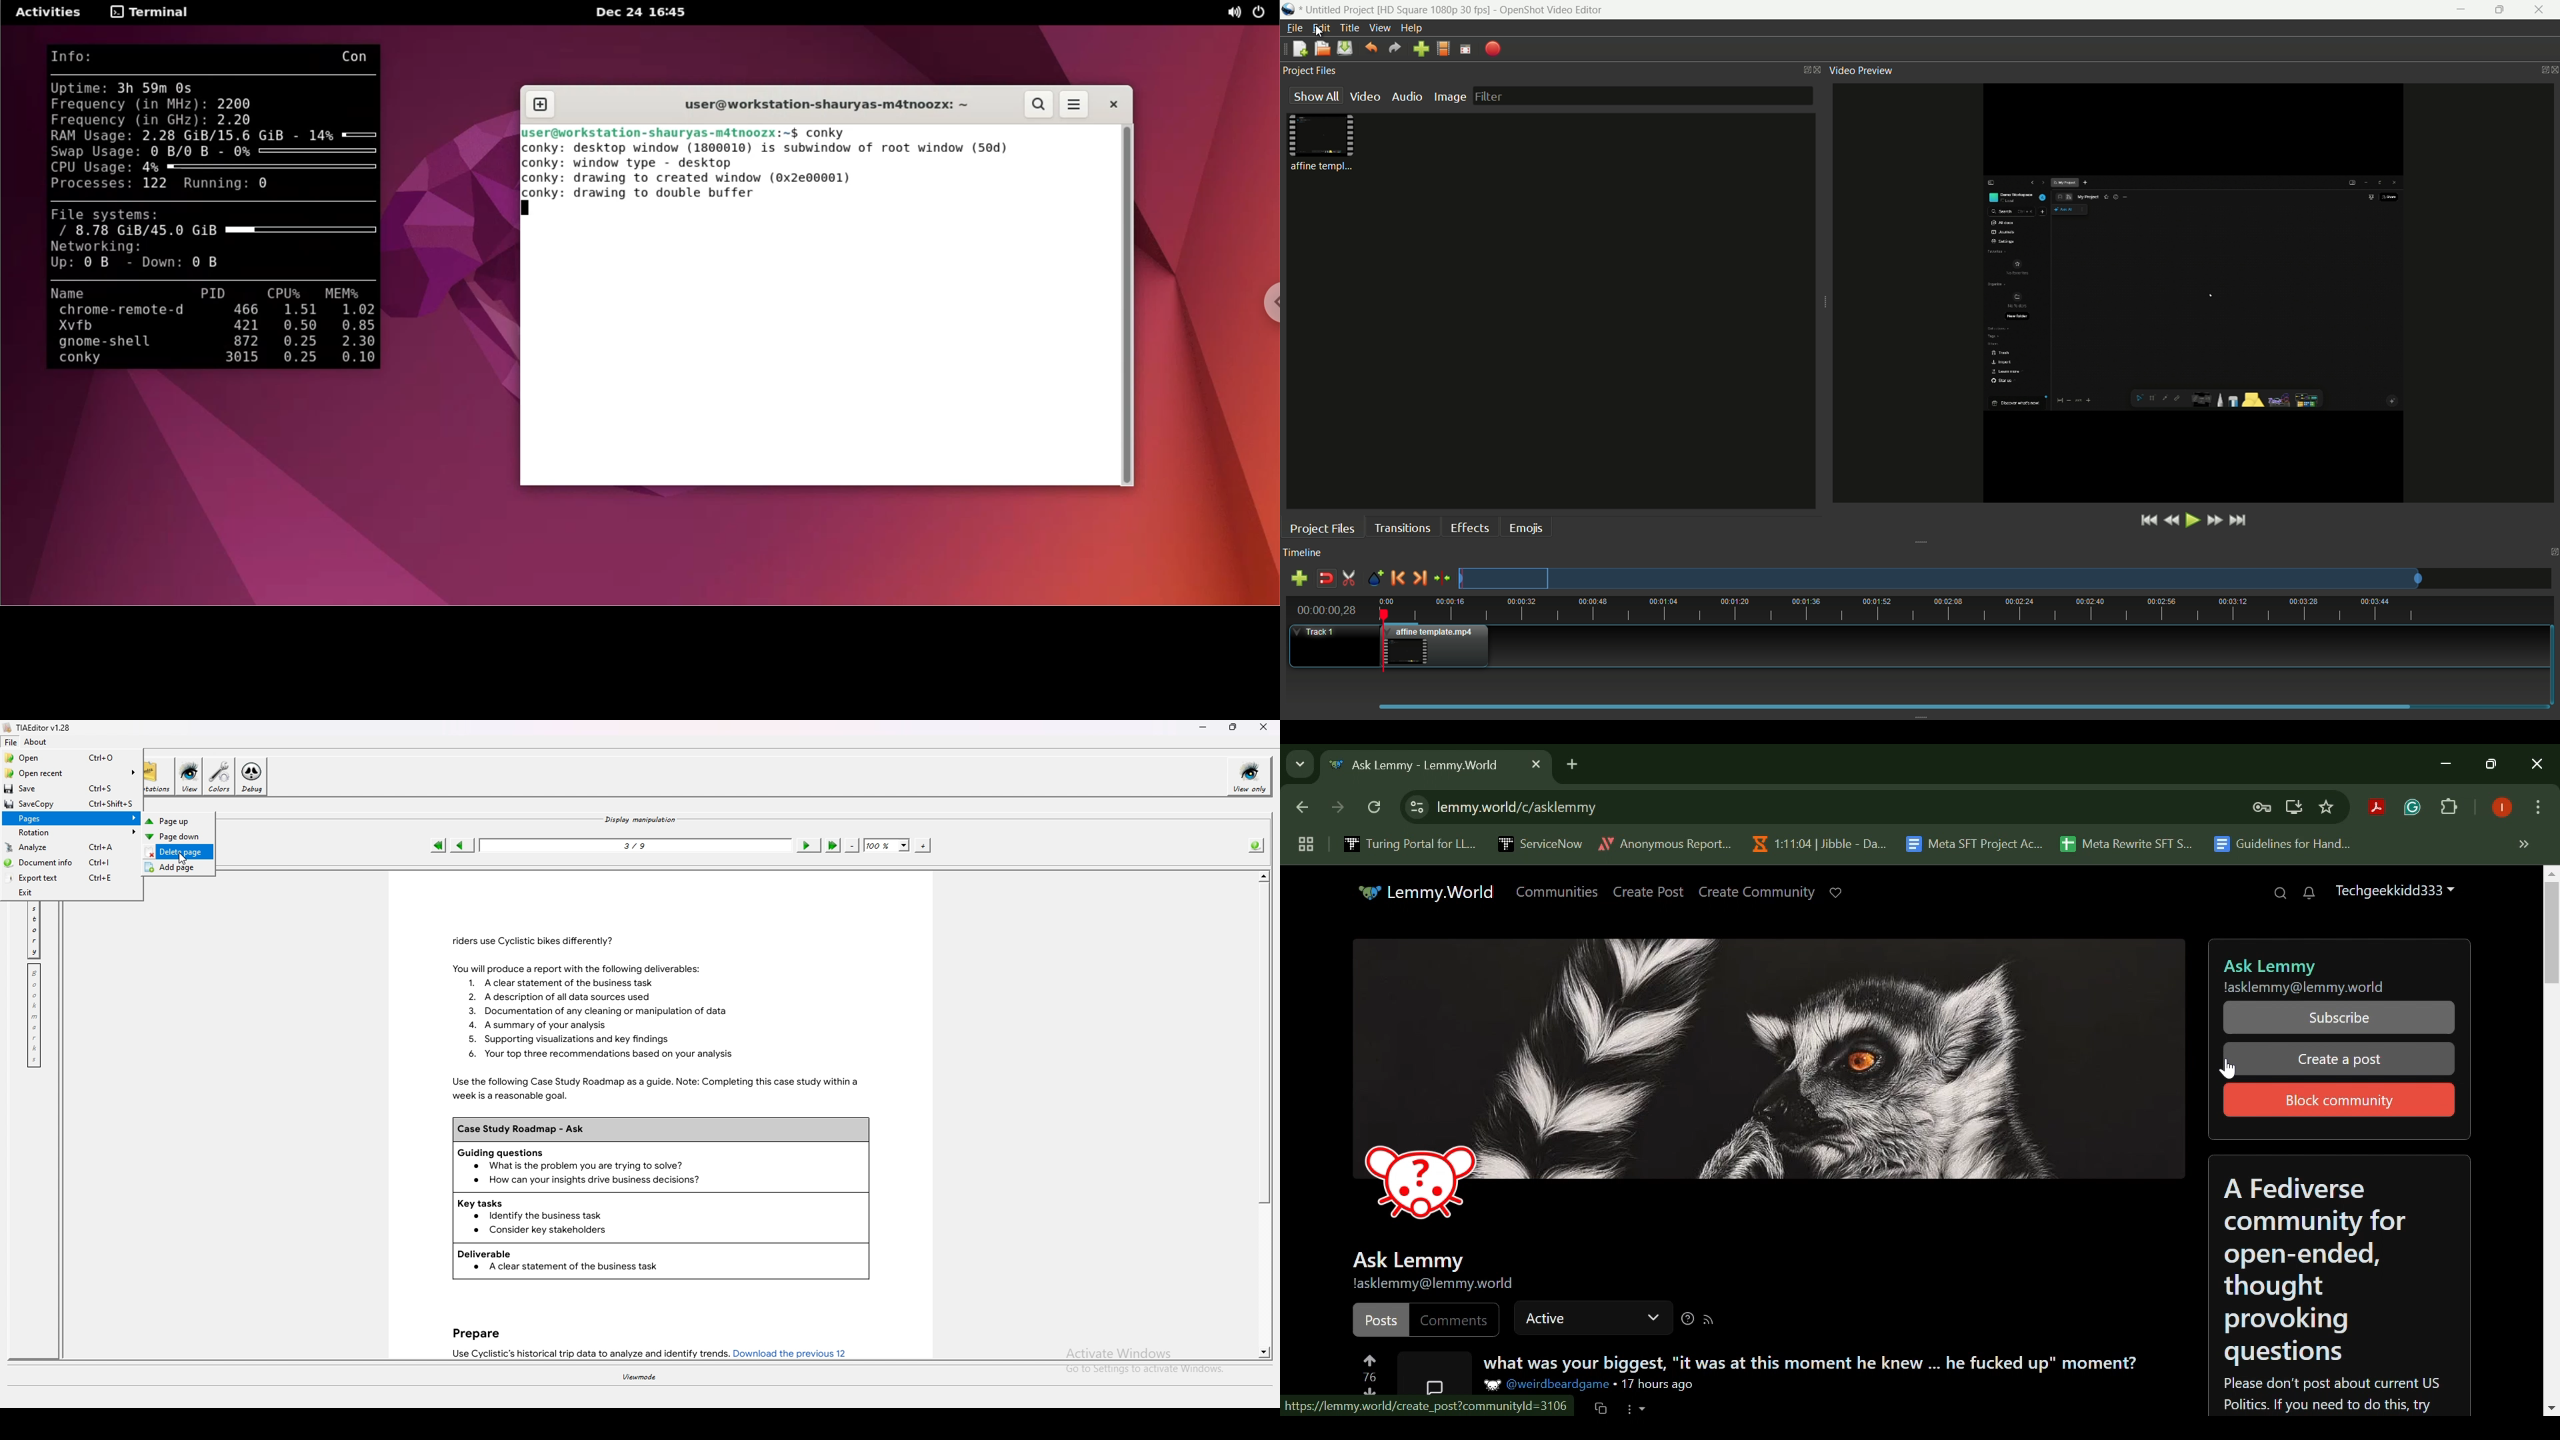 The height and width of the screenshot is (1456, 2576). Describe the element at coordinates (1939, 578) in the screenshot. I see `preview track` at that location.